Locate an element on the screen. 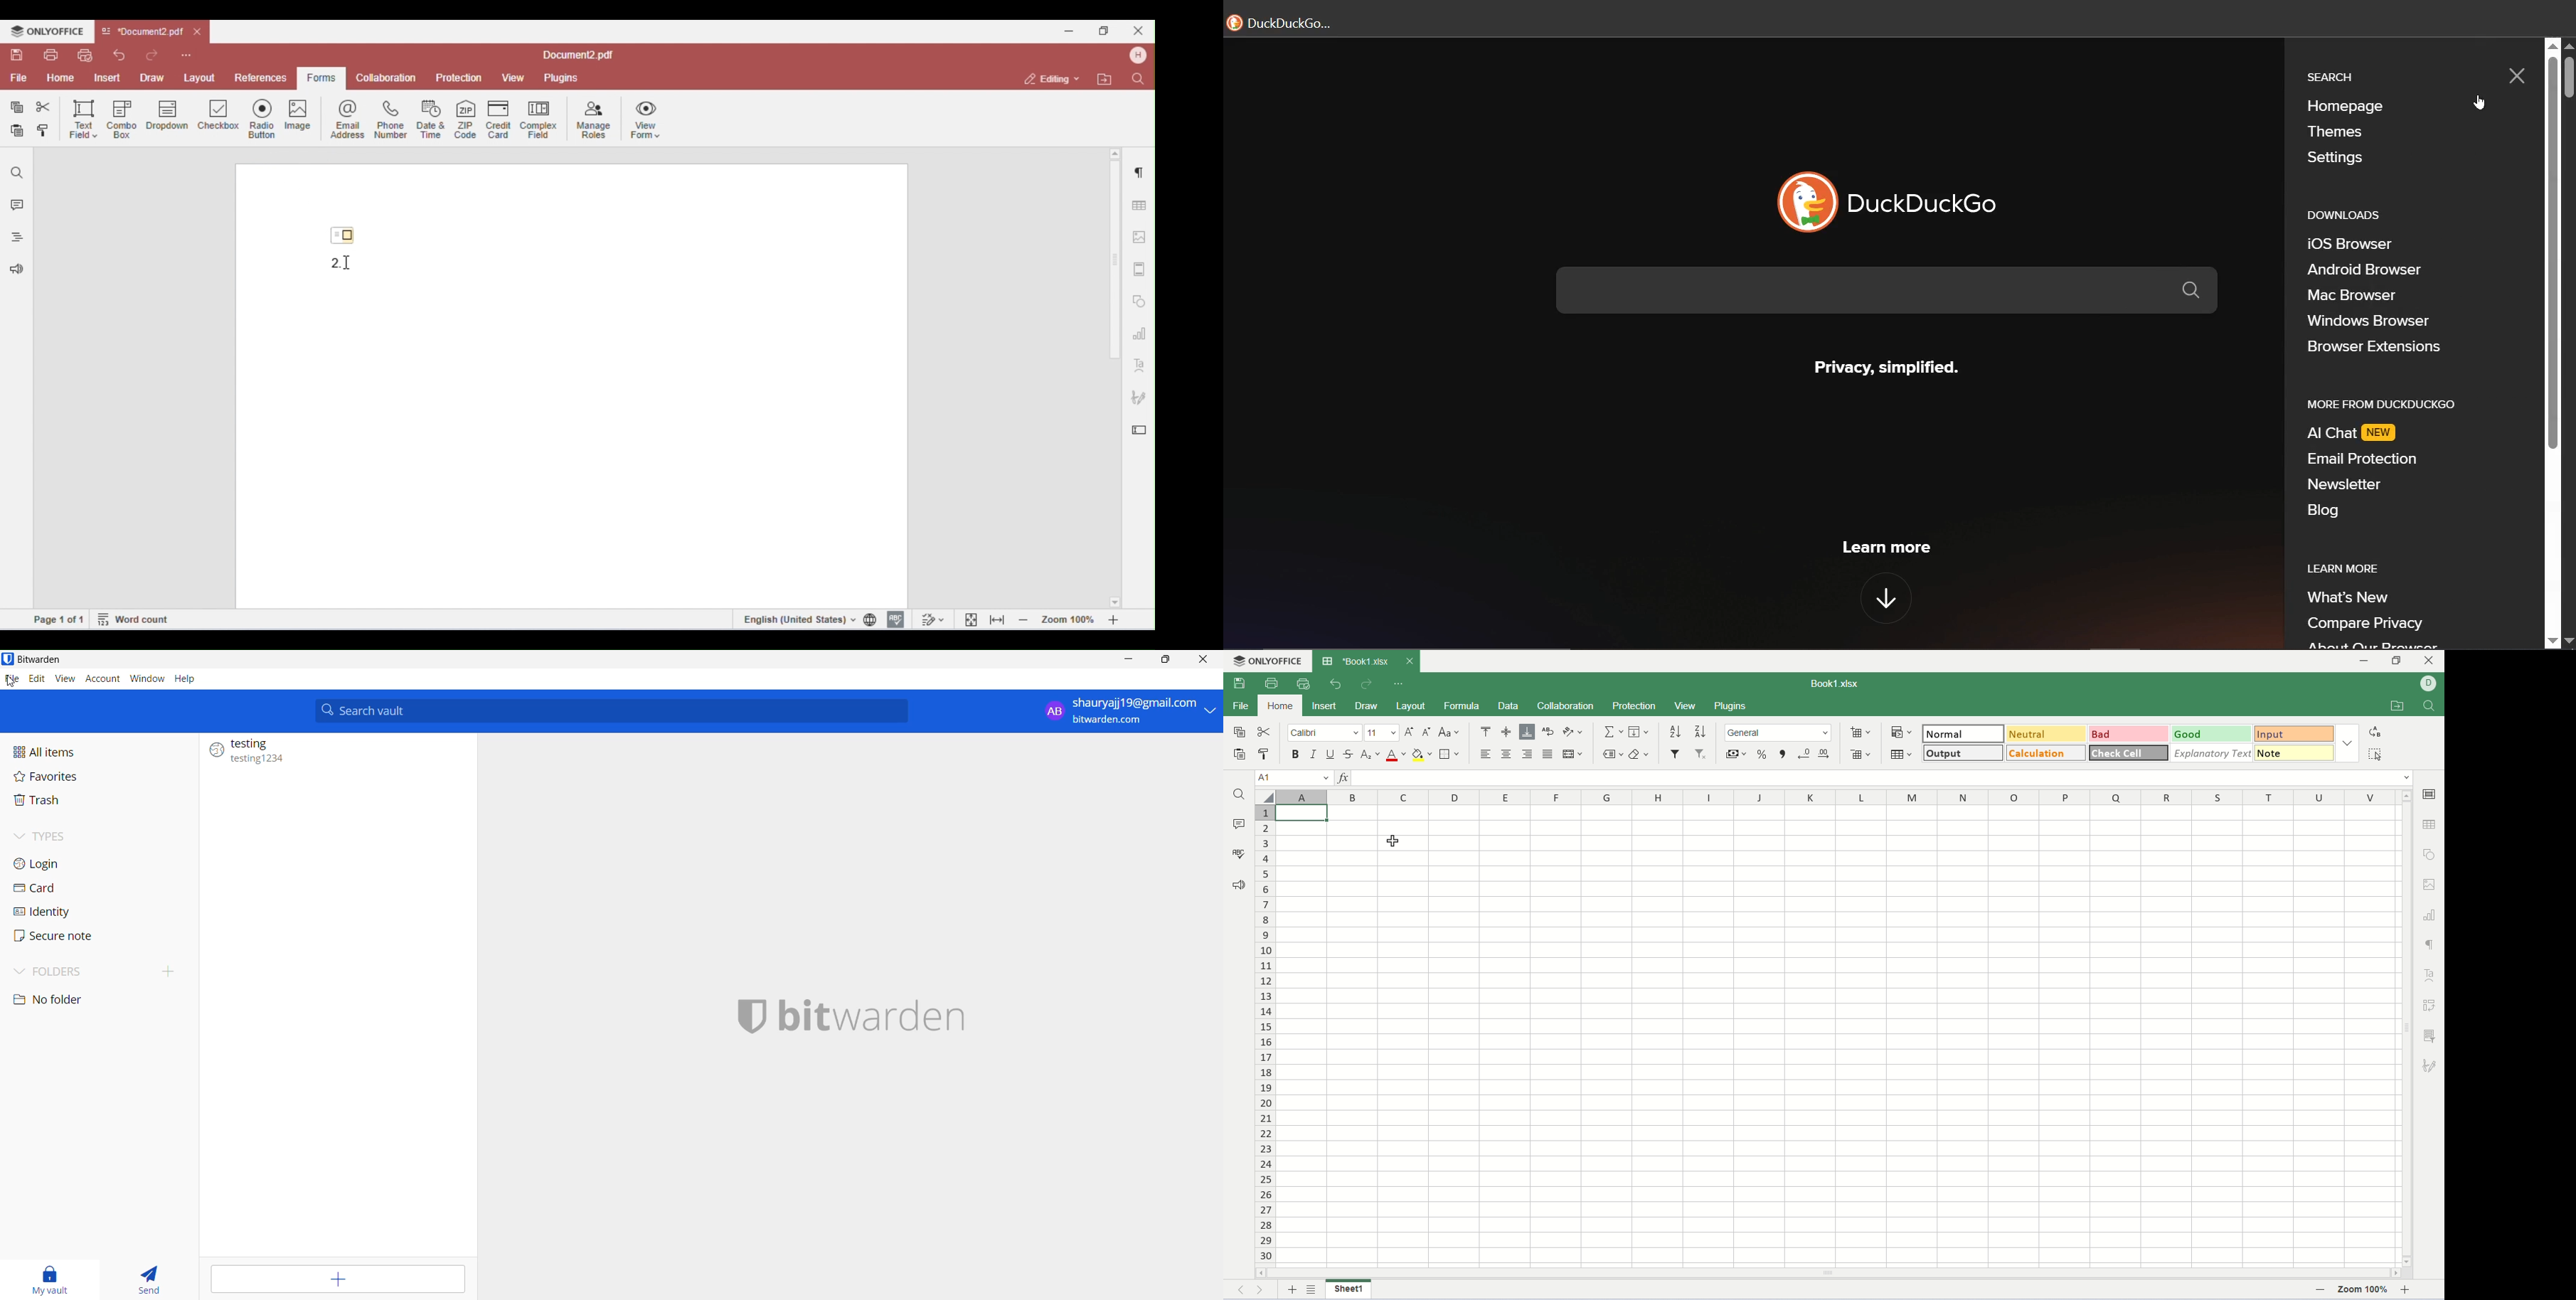 This screenshot has width=2576, height=1316. comments is located at coordinates (1239, 822).